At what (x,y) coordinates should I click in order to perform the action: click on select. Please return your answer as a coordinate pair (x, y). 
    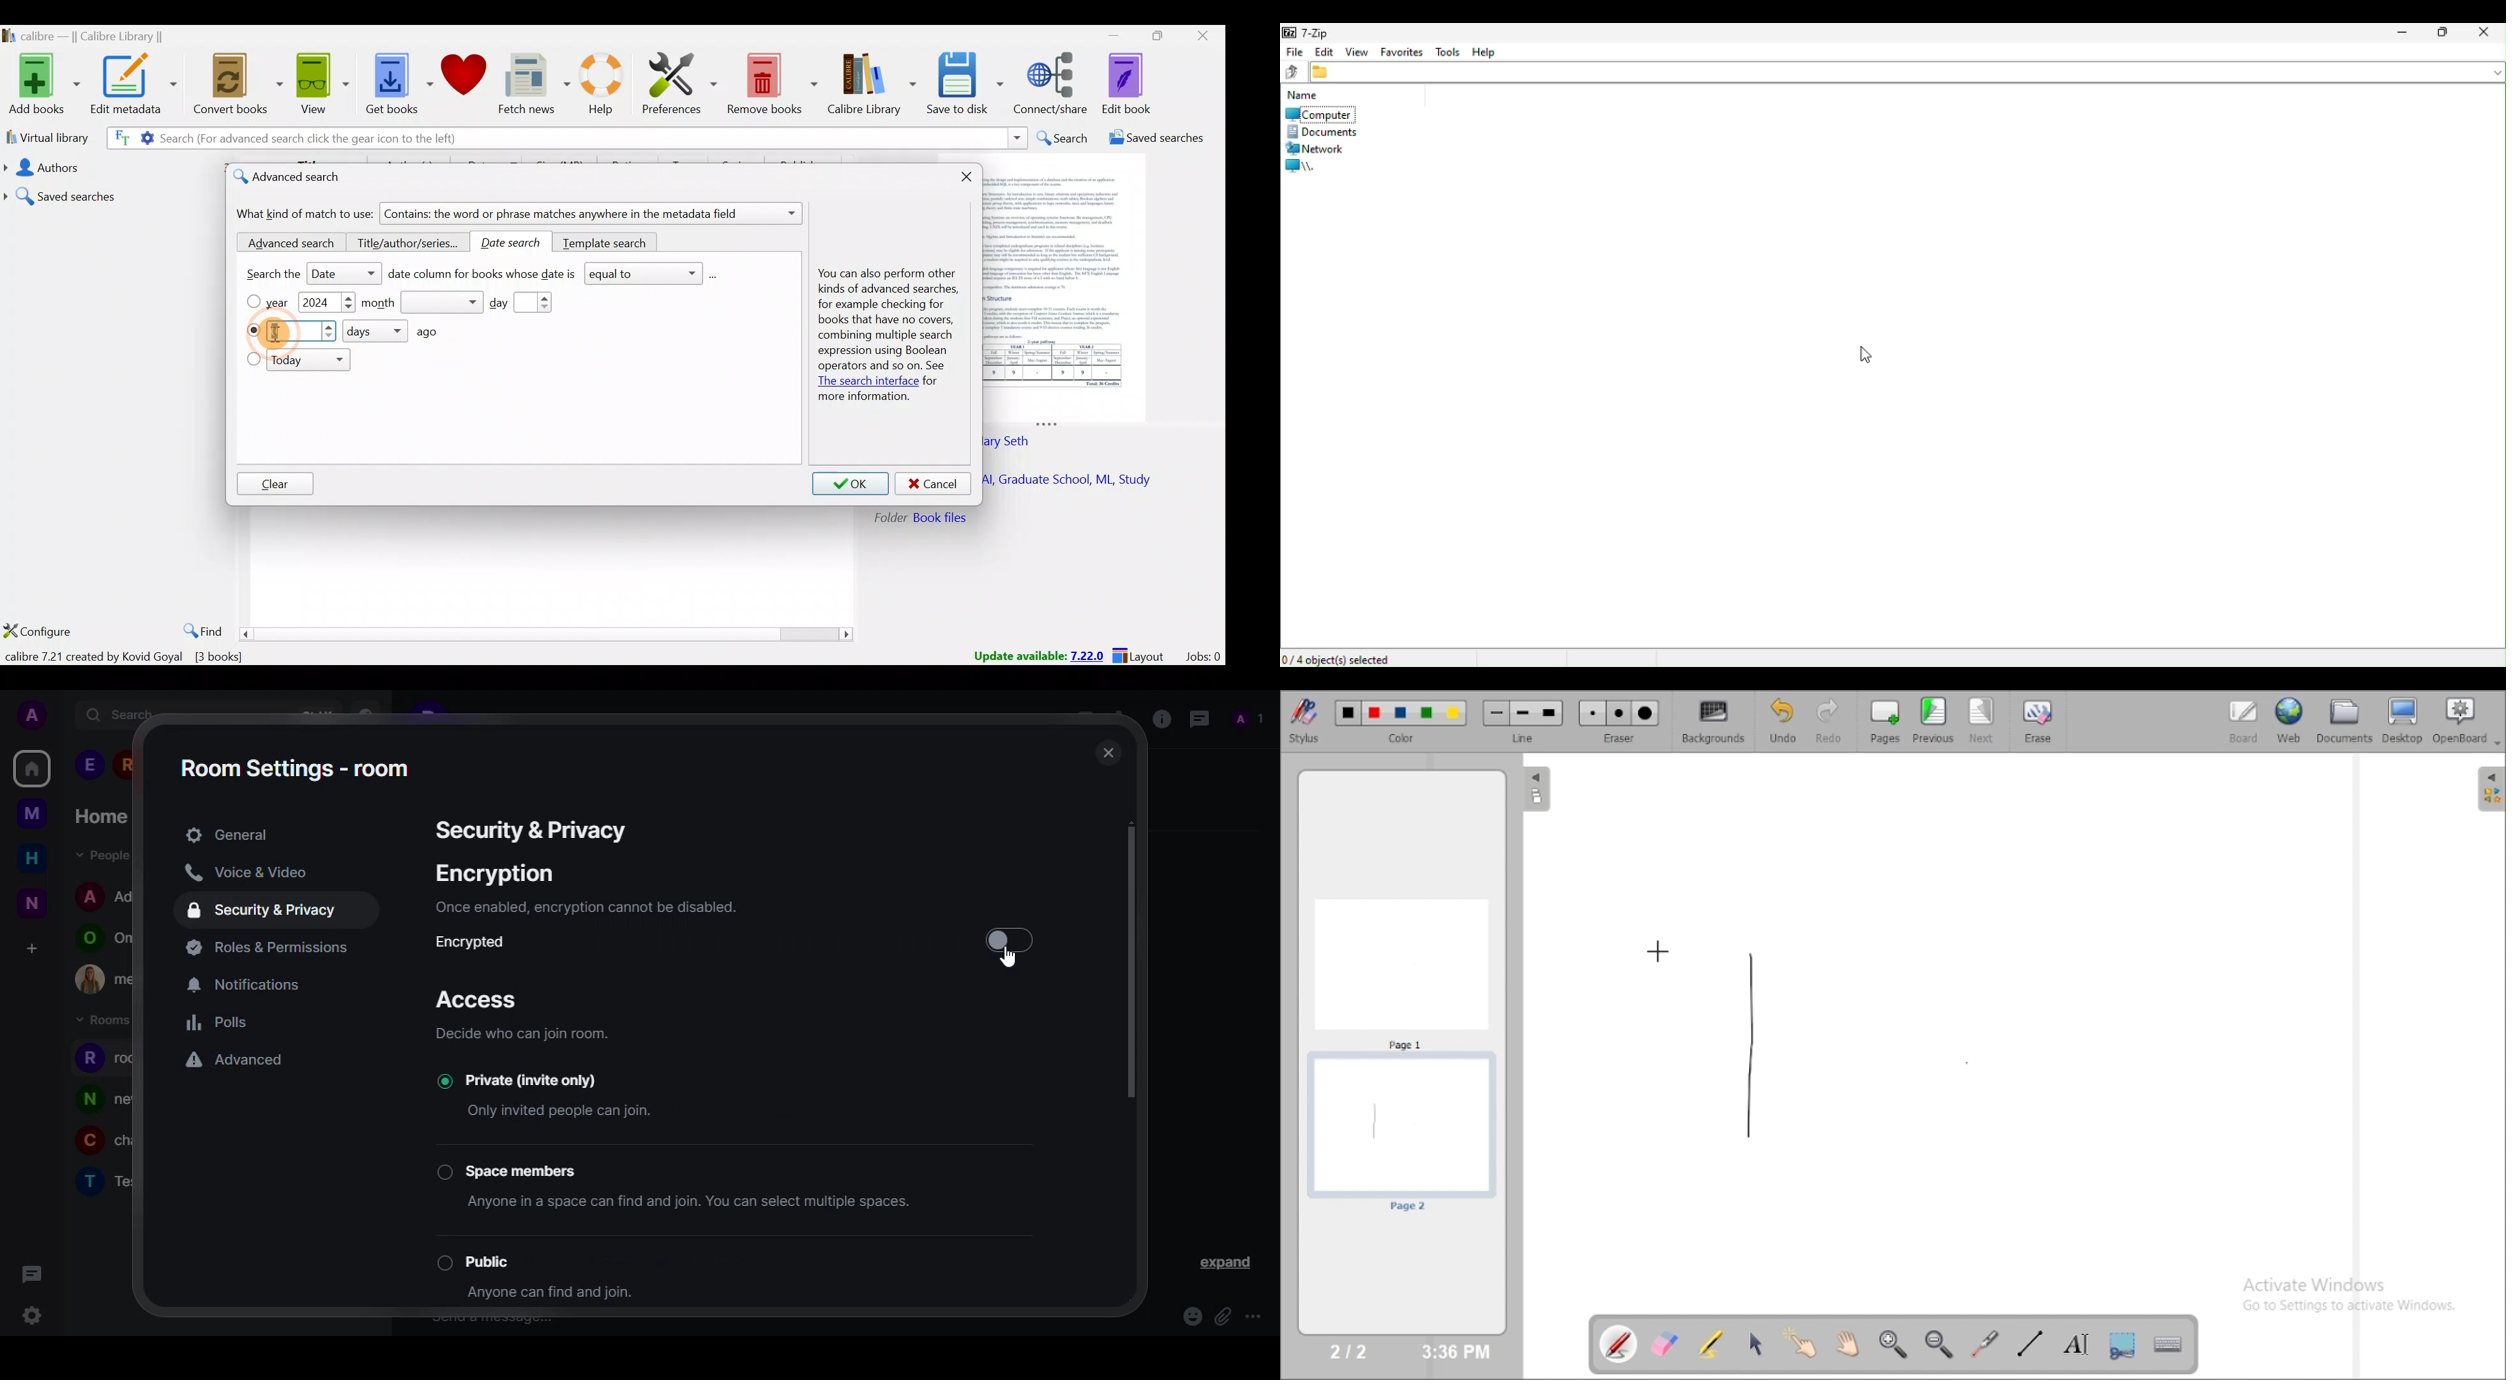
    Looking at the image, I should click on (443, 1173).